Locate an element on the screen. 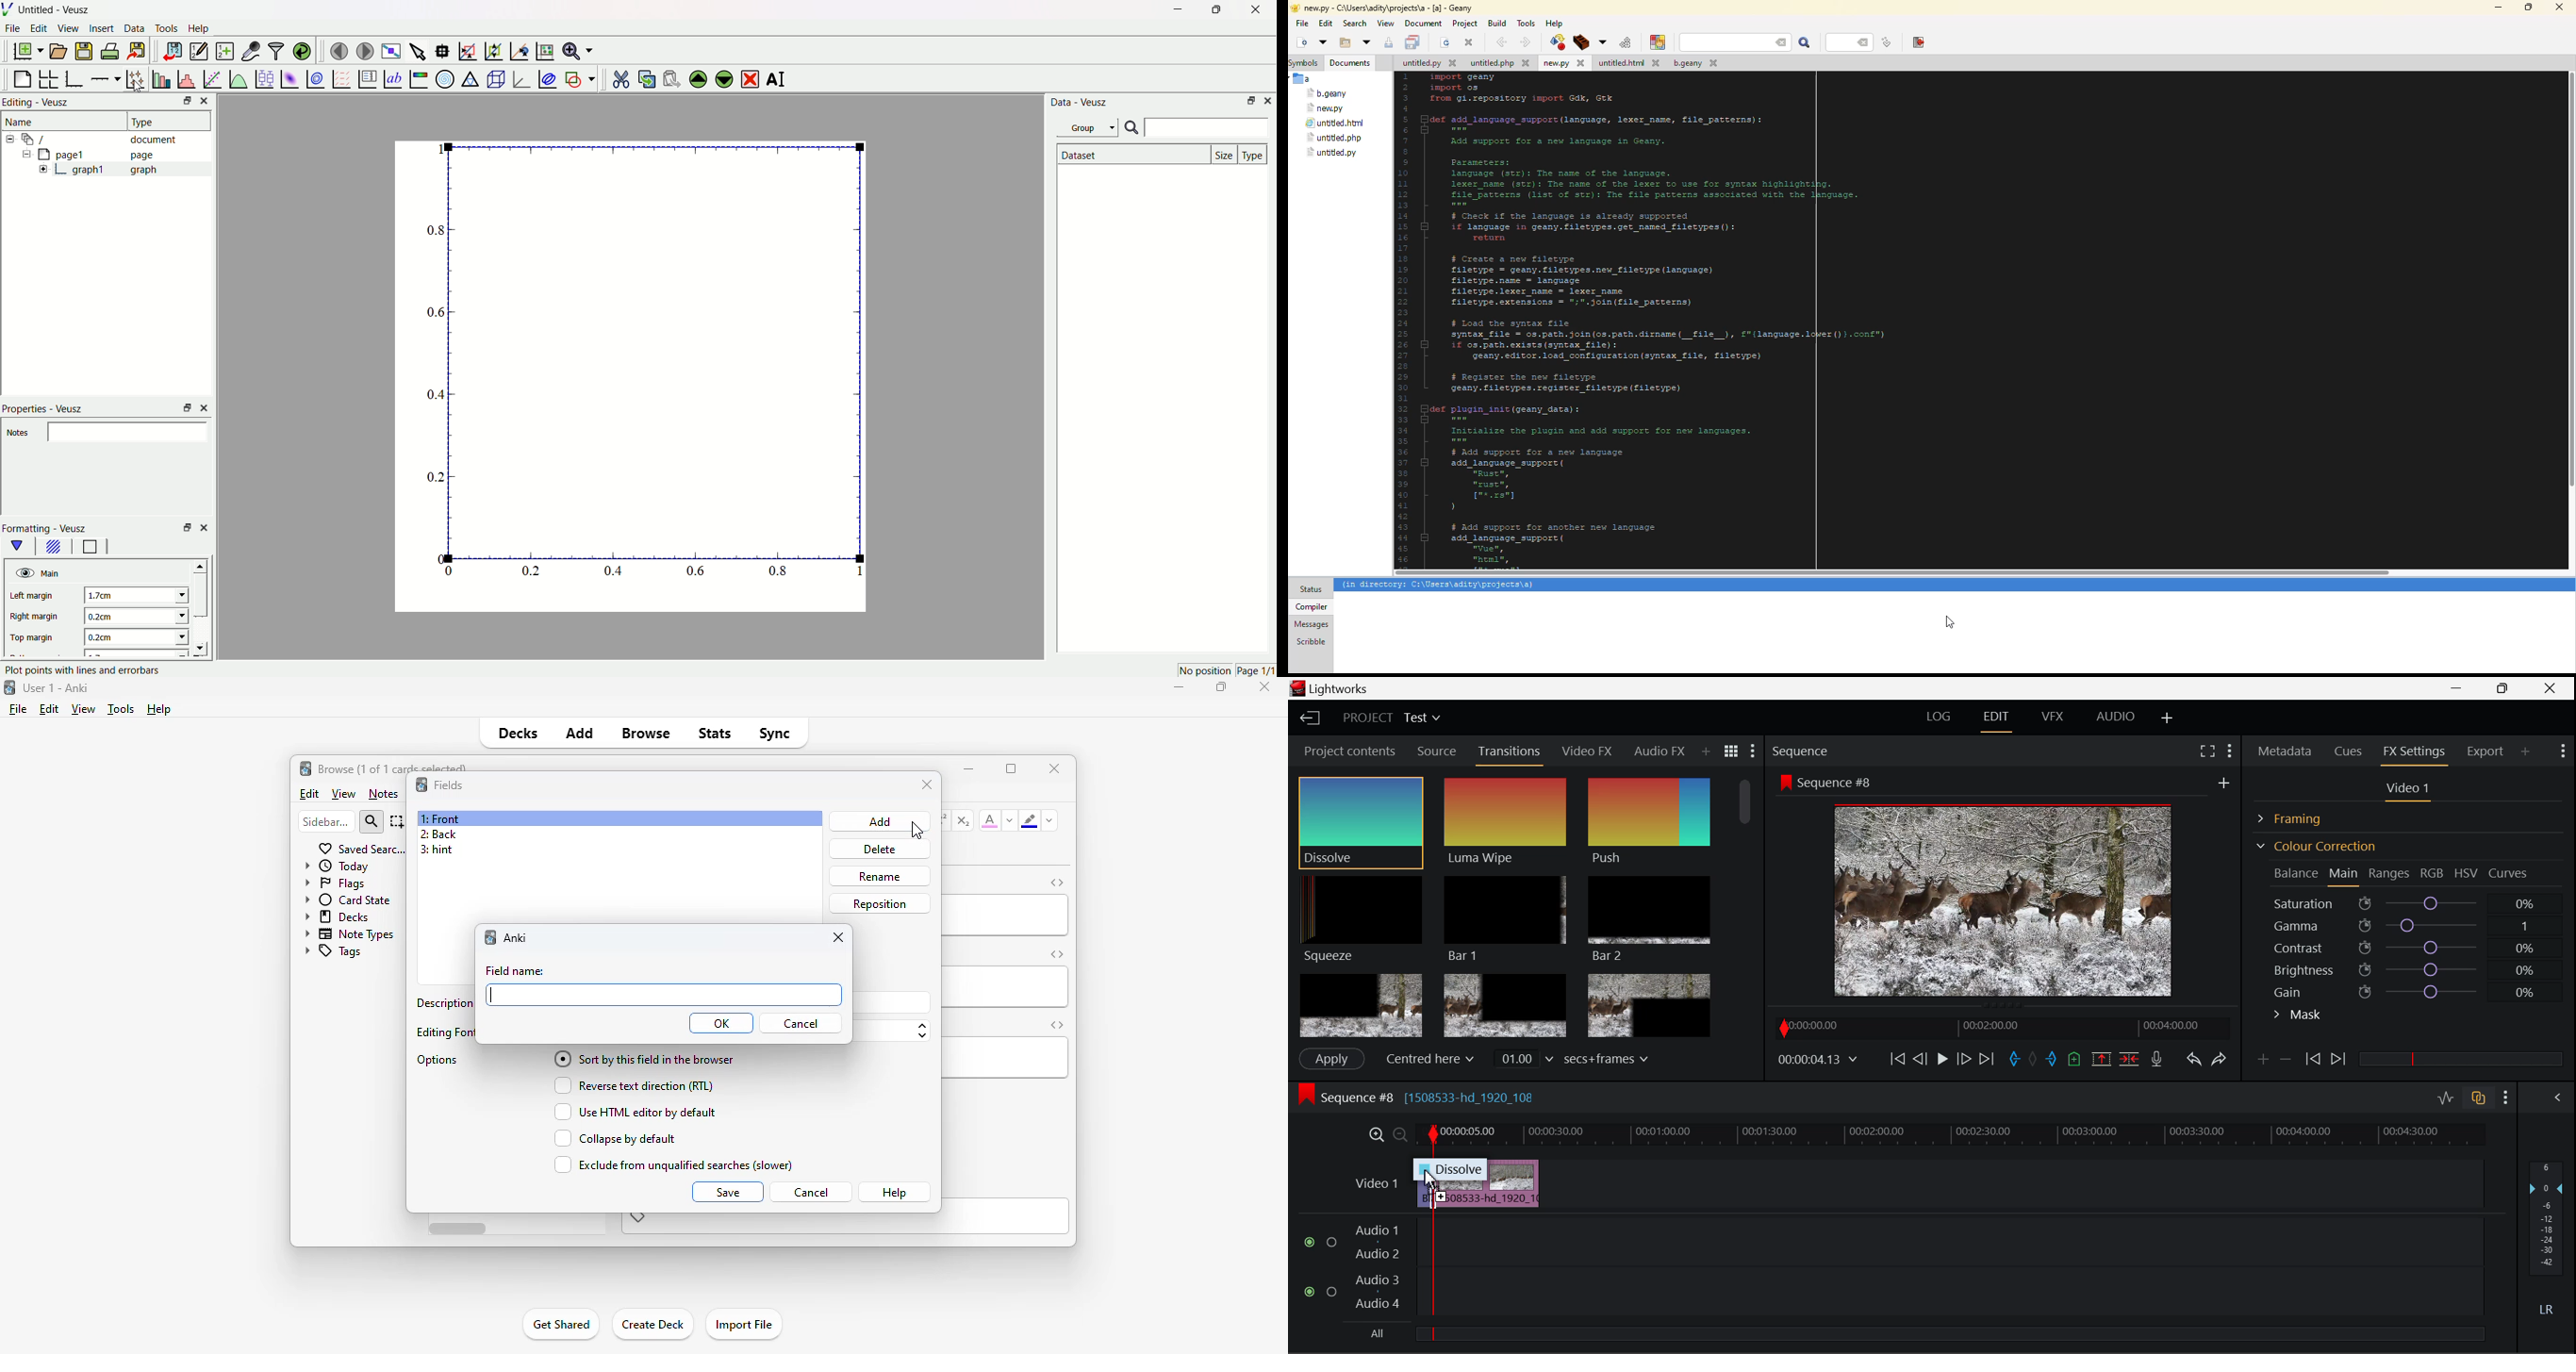 The image size is (2576, 1372). Window Title is located at coordinates (1333, 690).